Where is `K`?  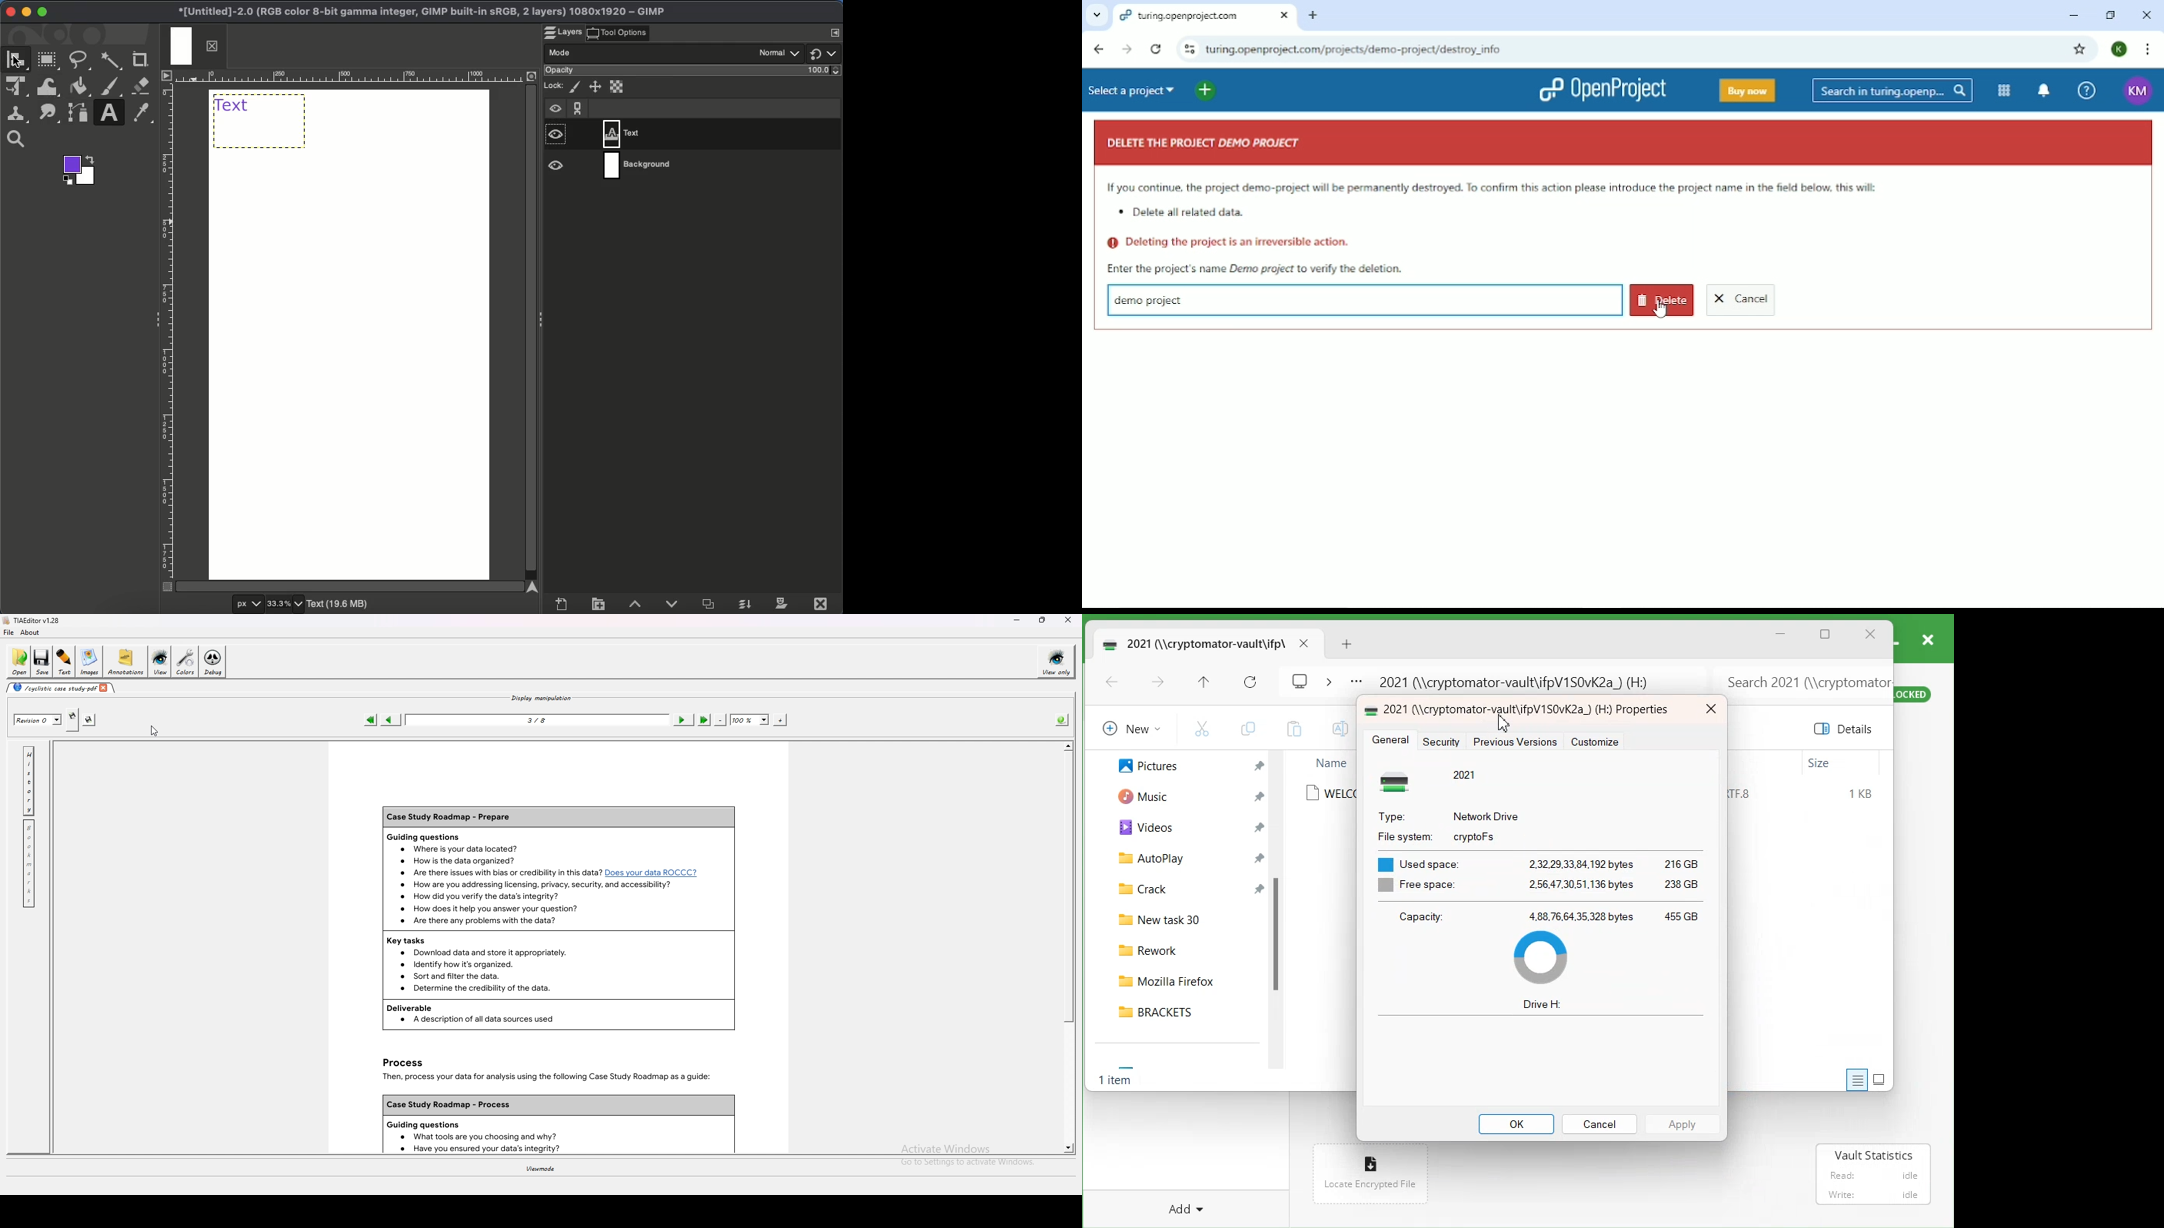
K is located at coordinates (2120, 50).